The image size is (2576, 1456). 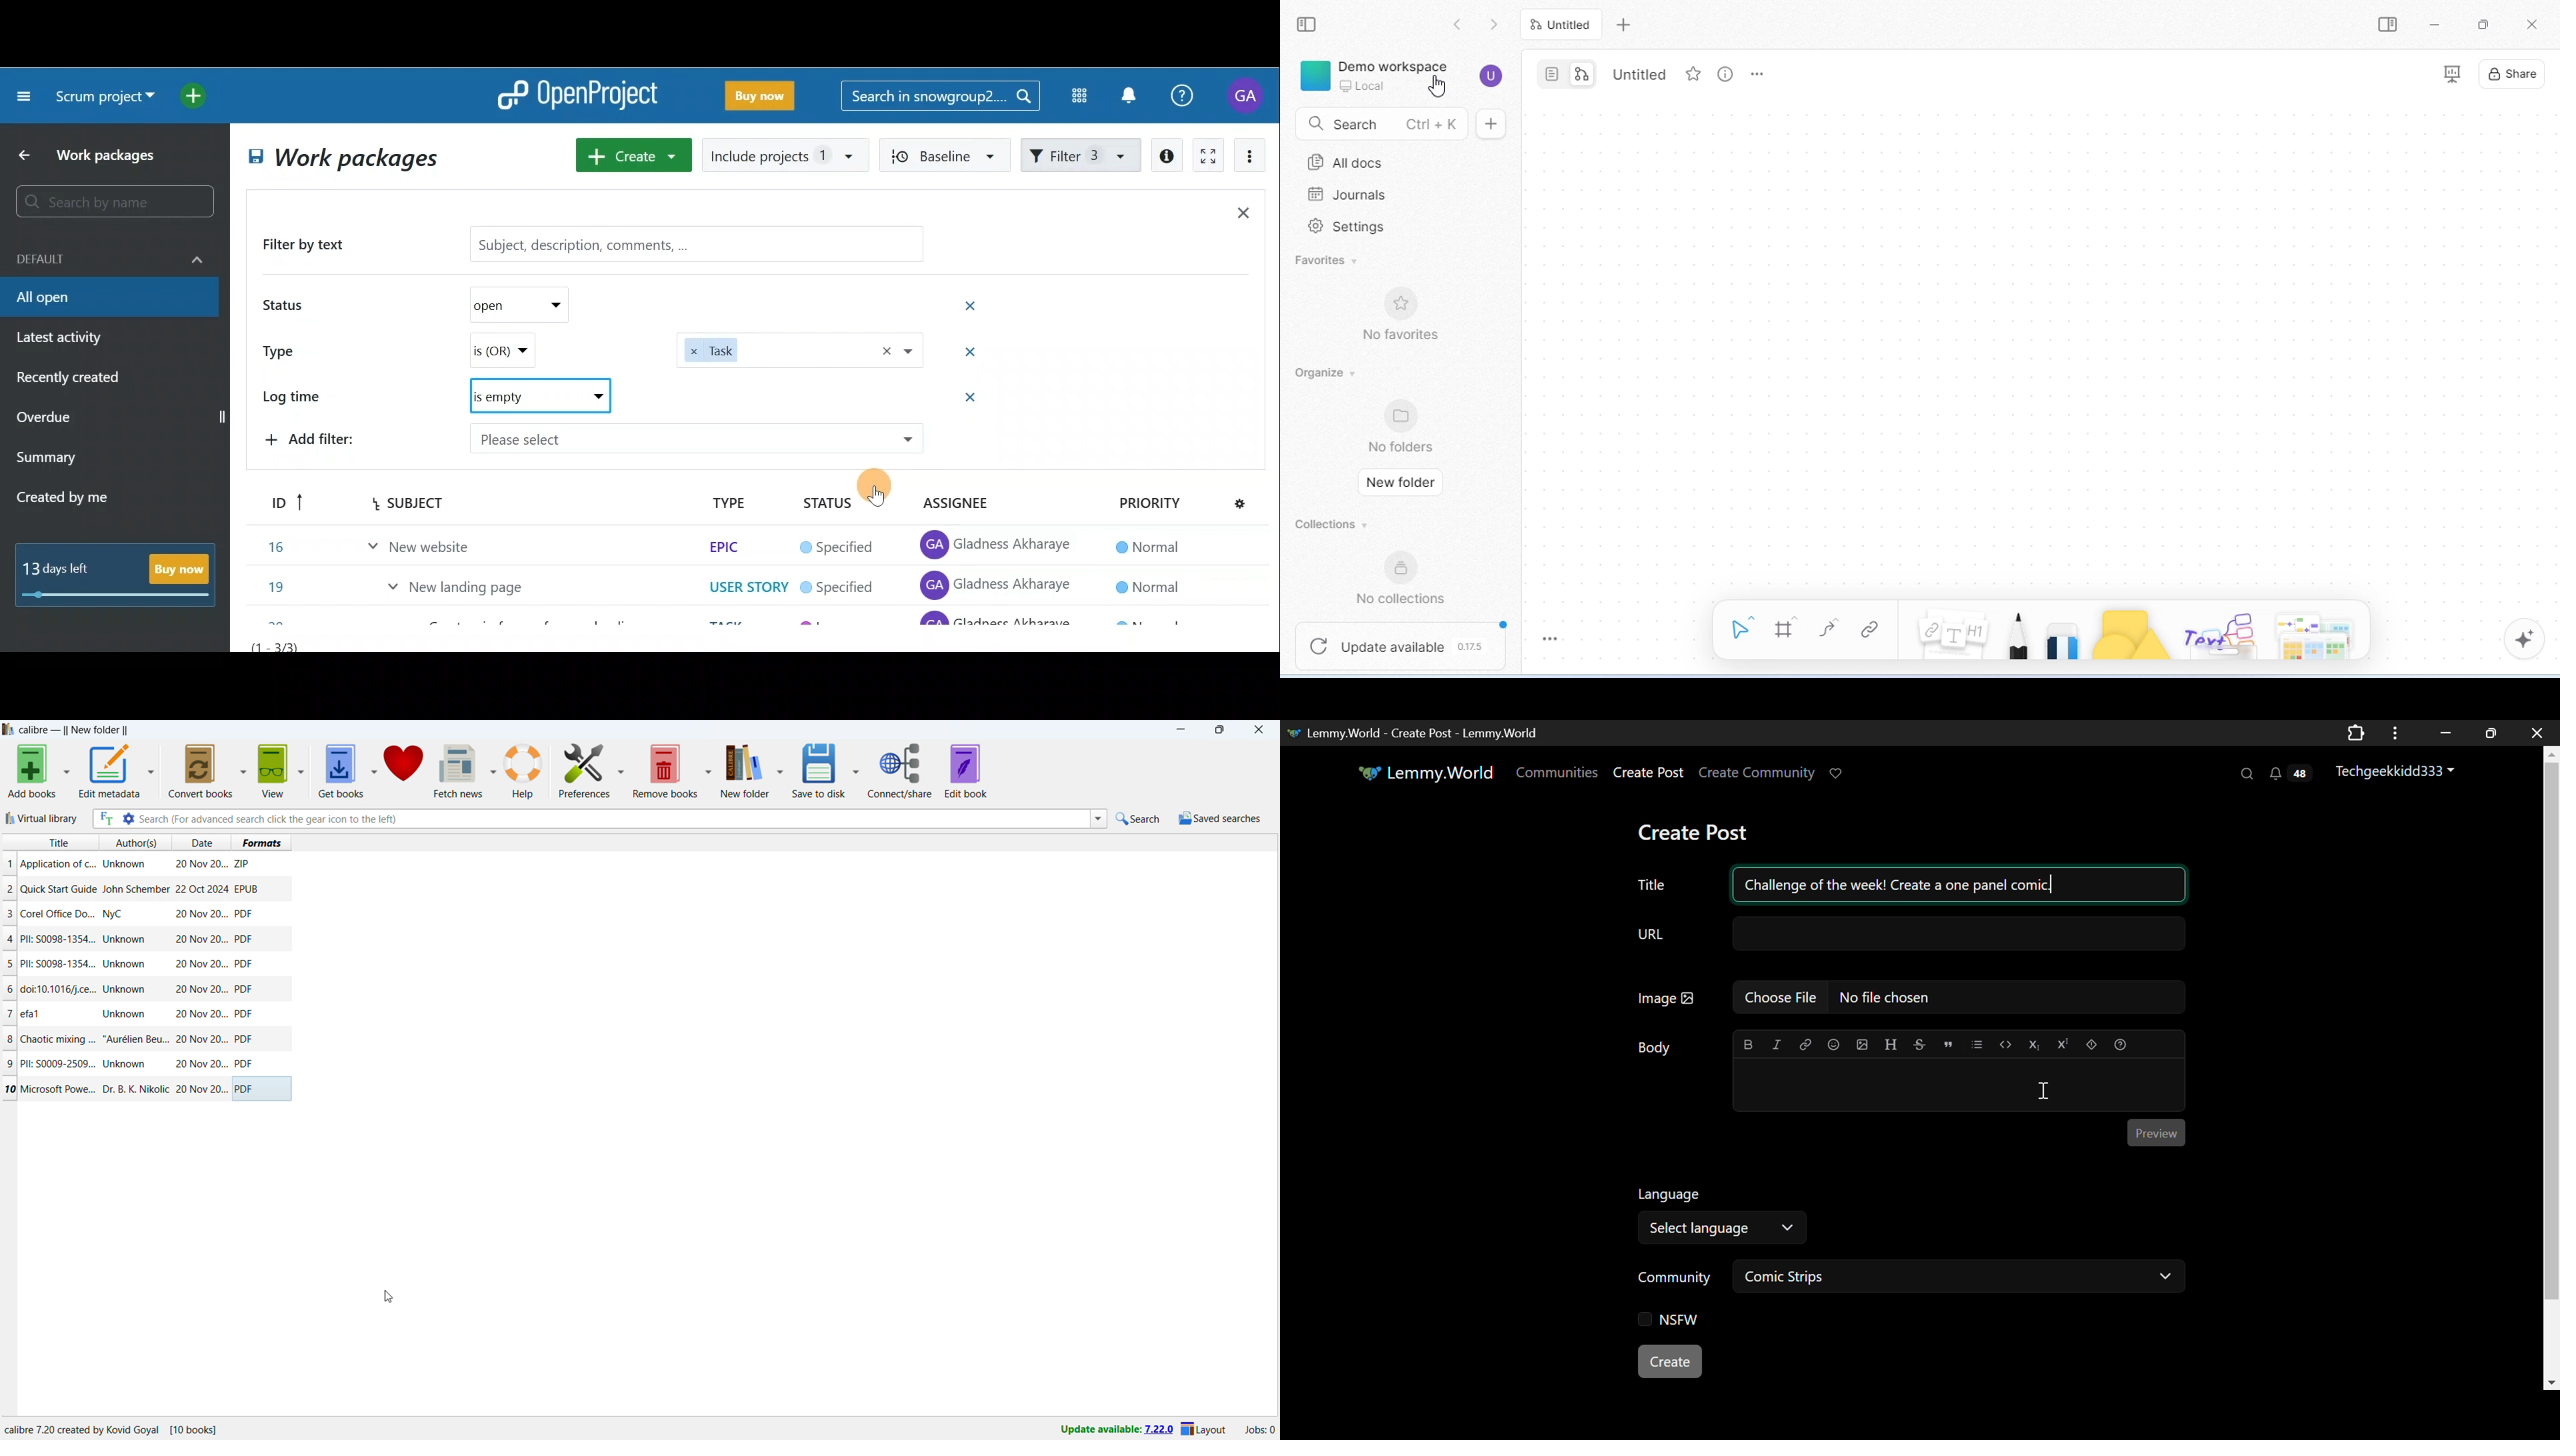 I want to click on Formats, so click(x=262, y=842).